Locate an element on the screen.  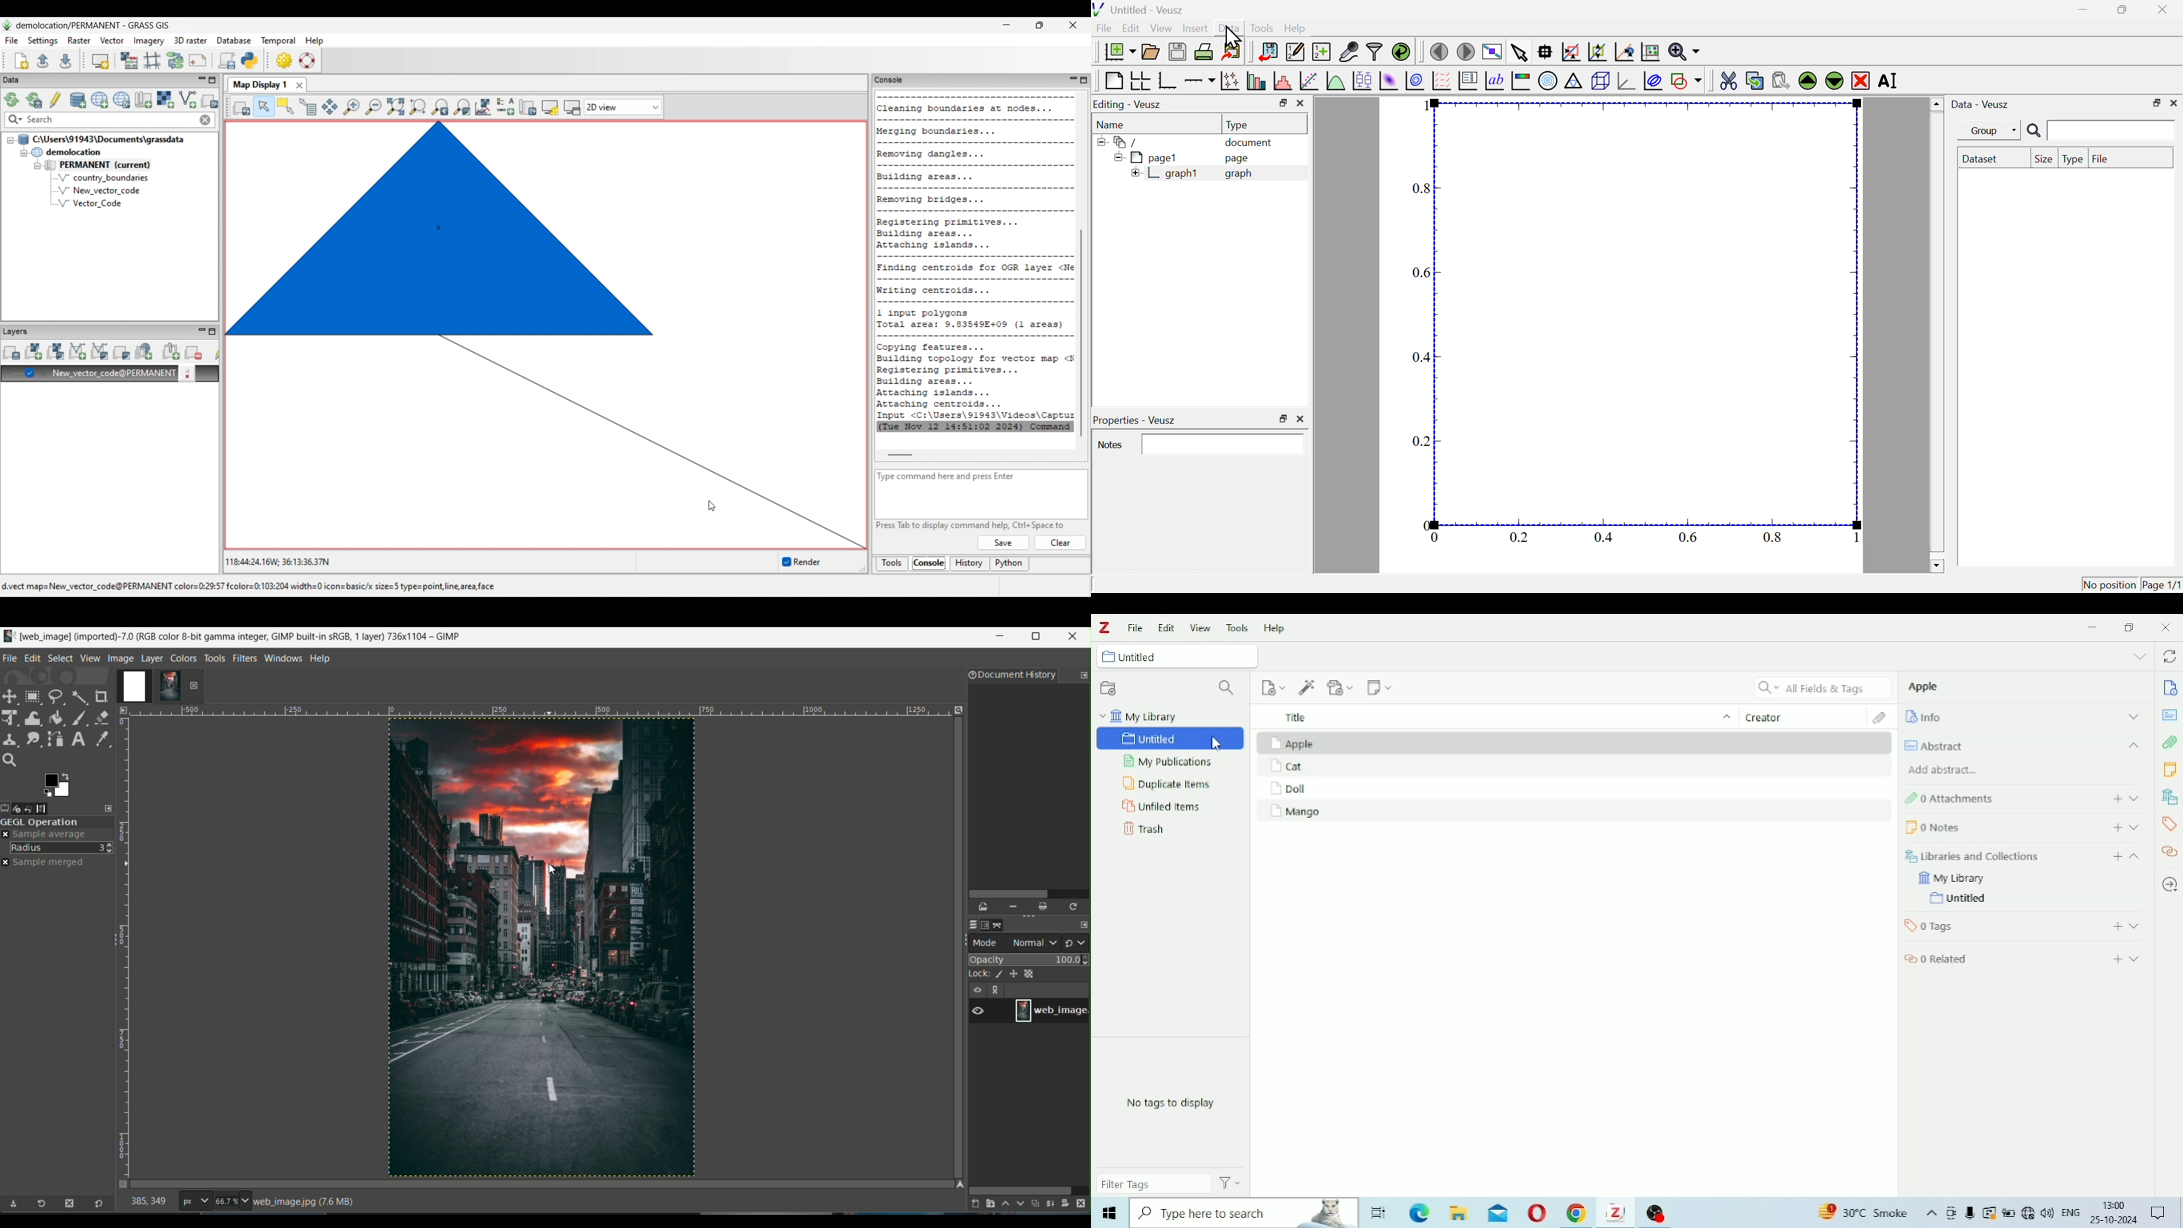
base graph is located at coordinates (1168, 81).